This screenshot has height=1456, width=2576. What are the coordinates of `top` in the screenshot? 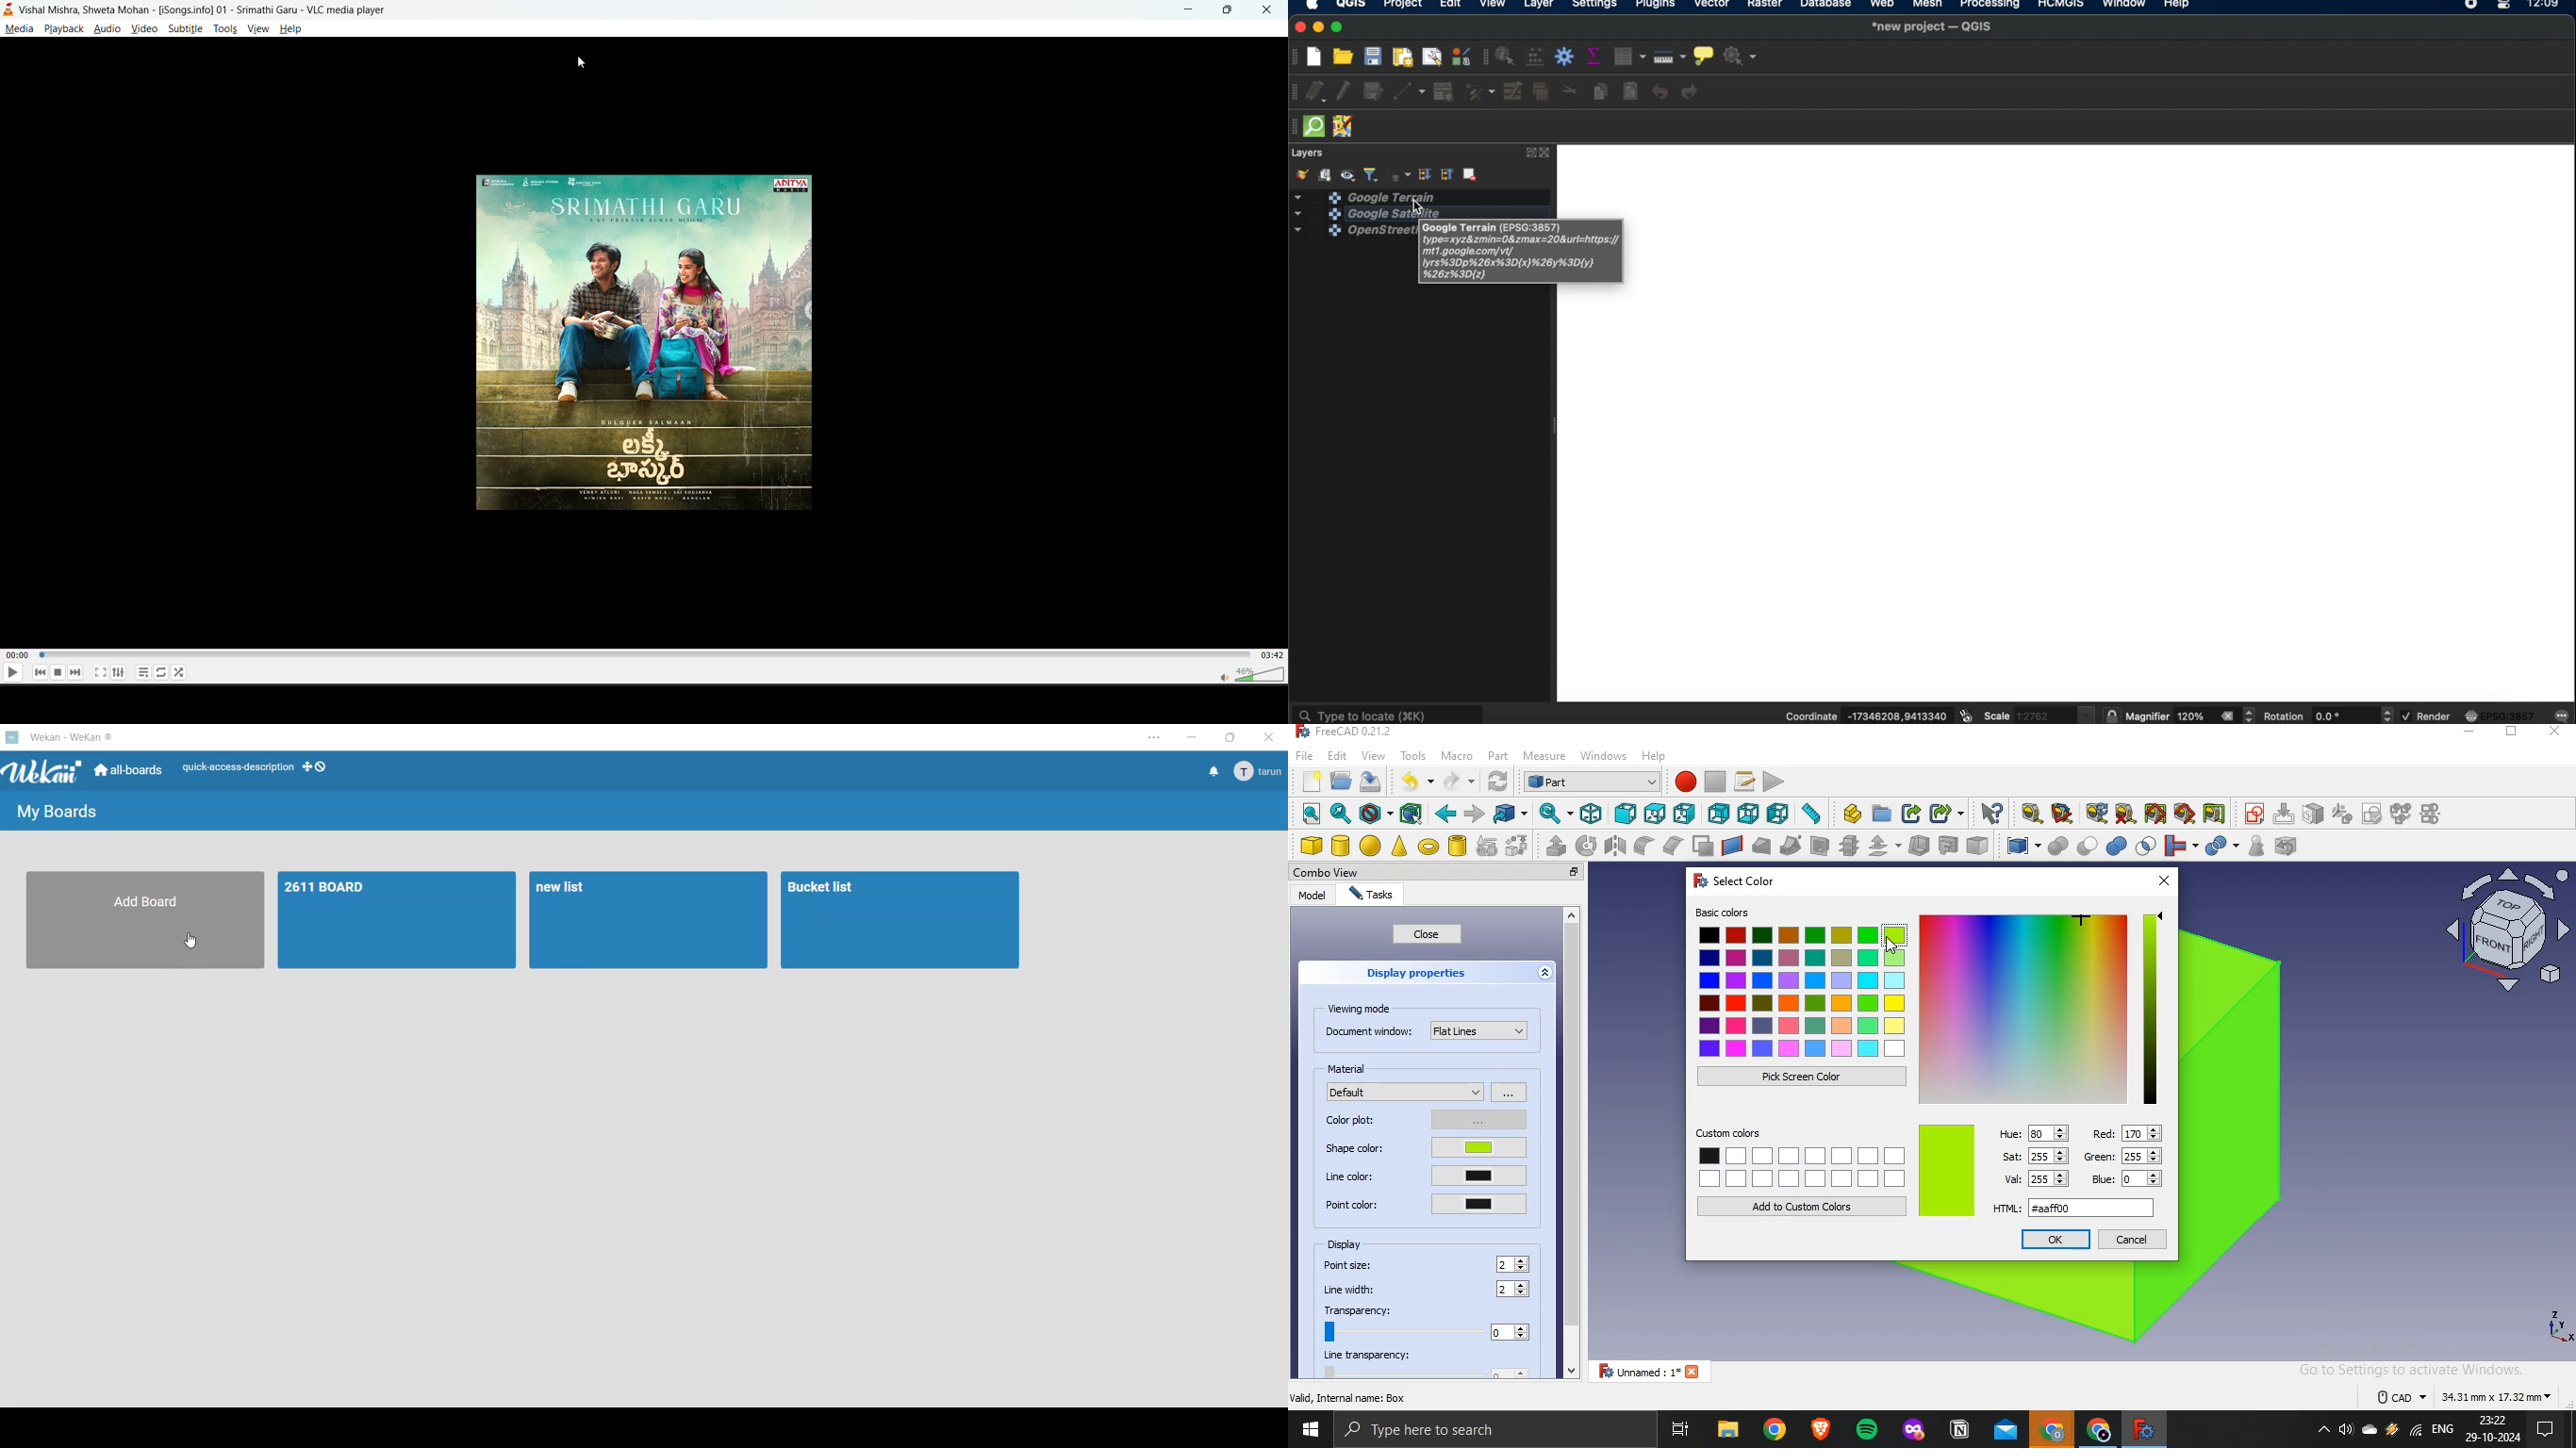 It's located at (1654, 814).